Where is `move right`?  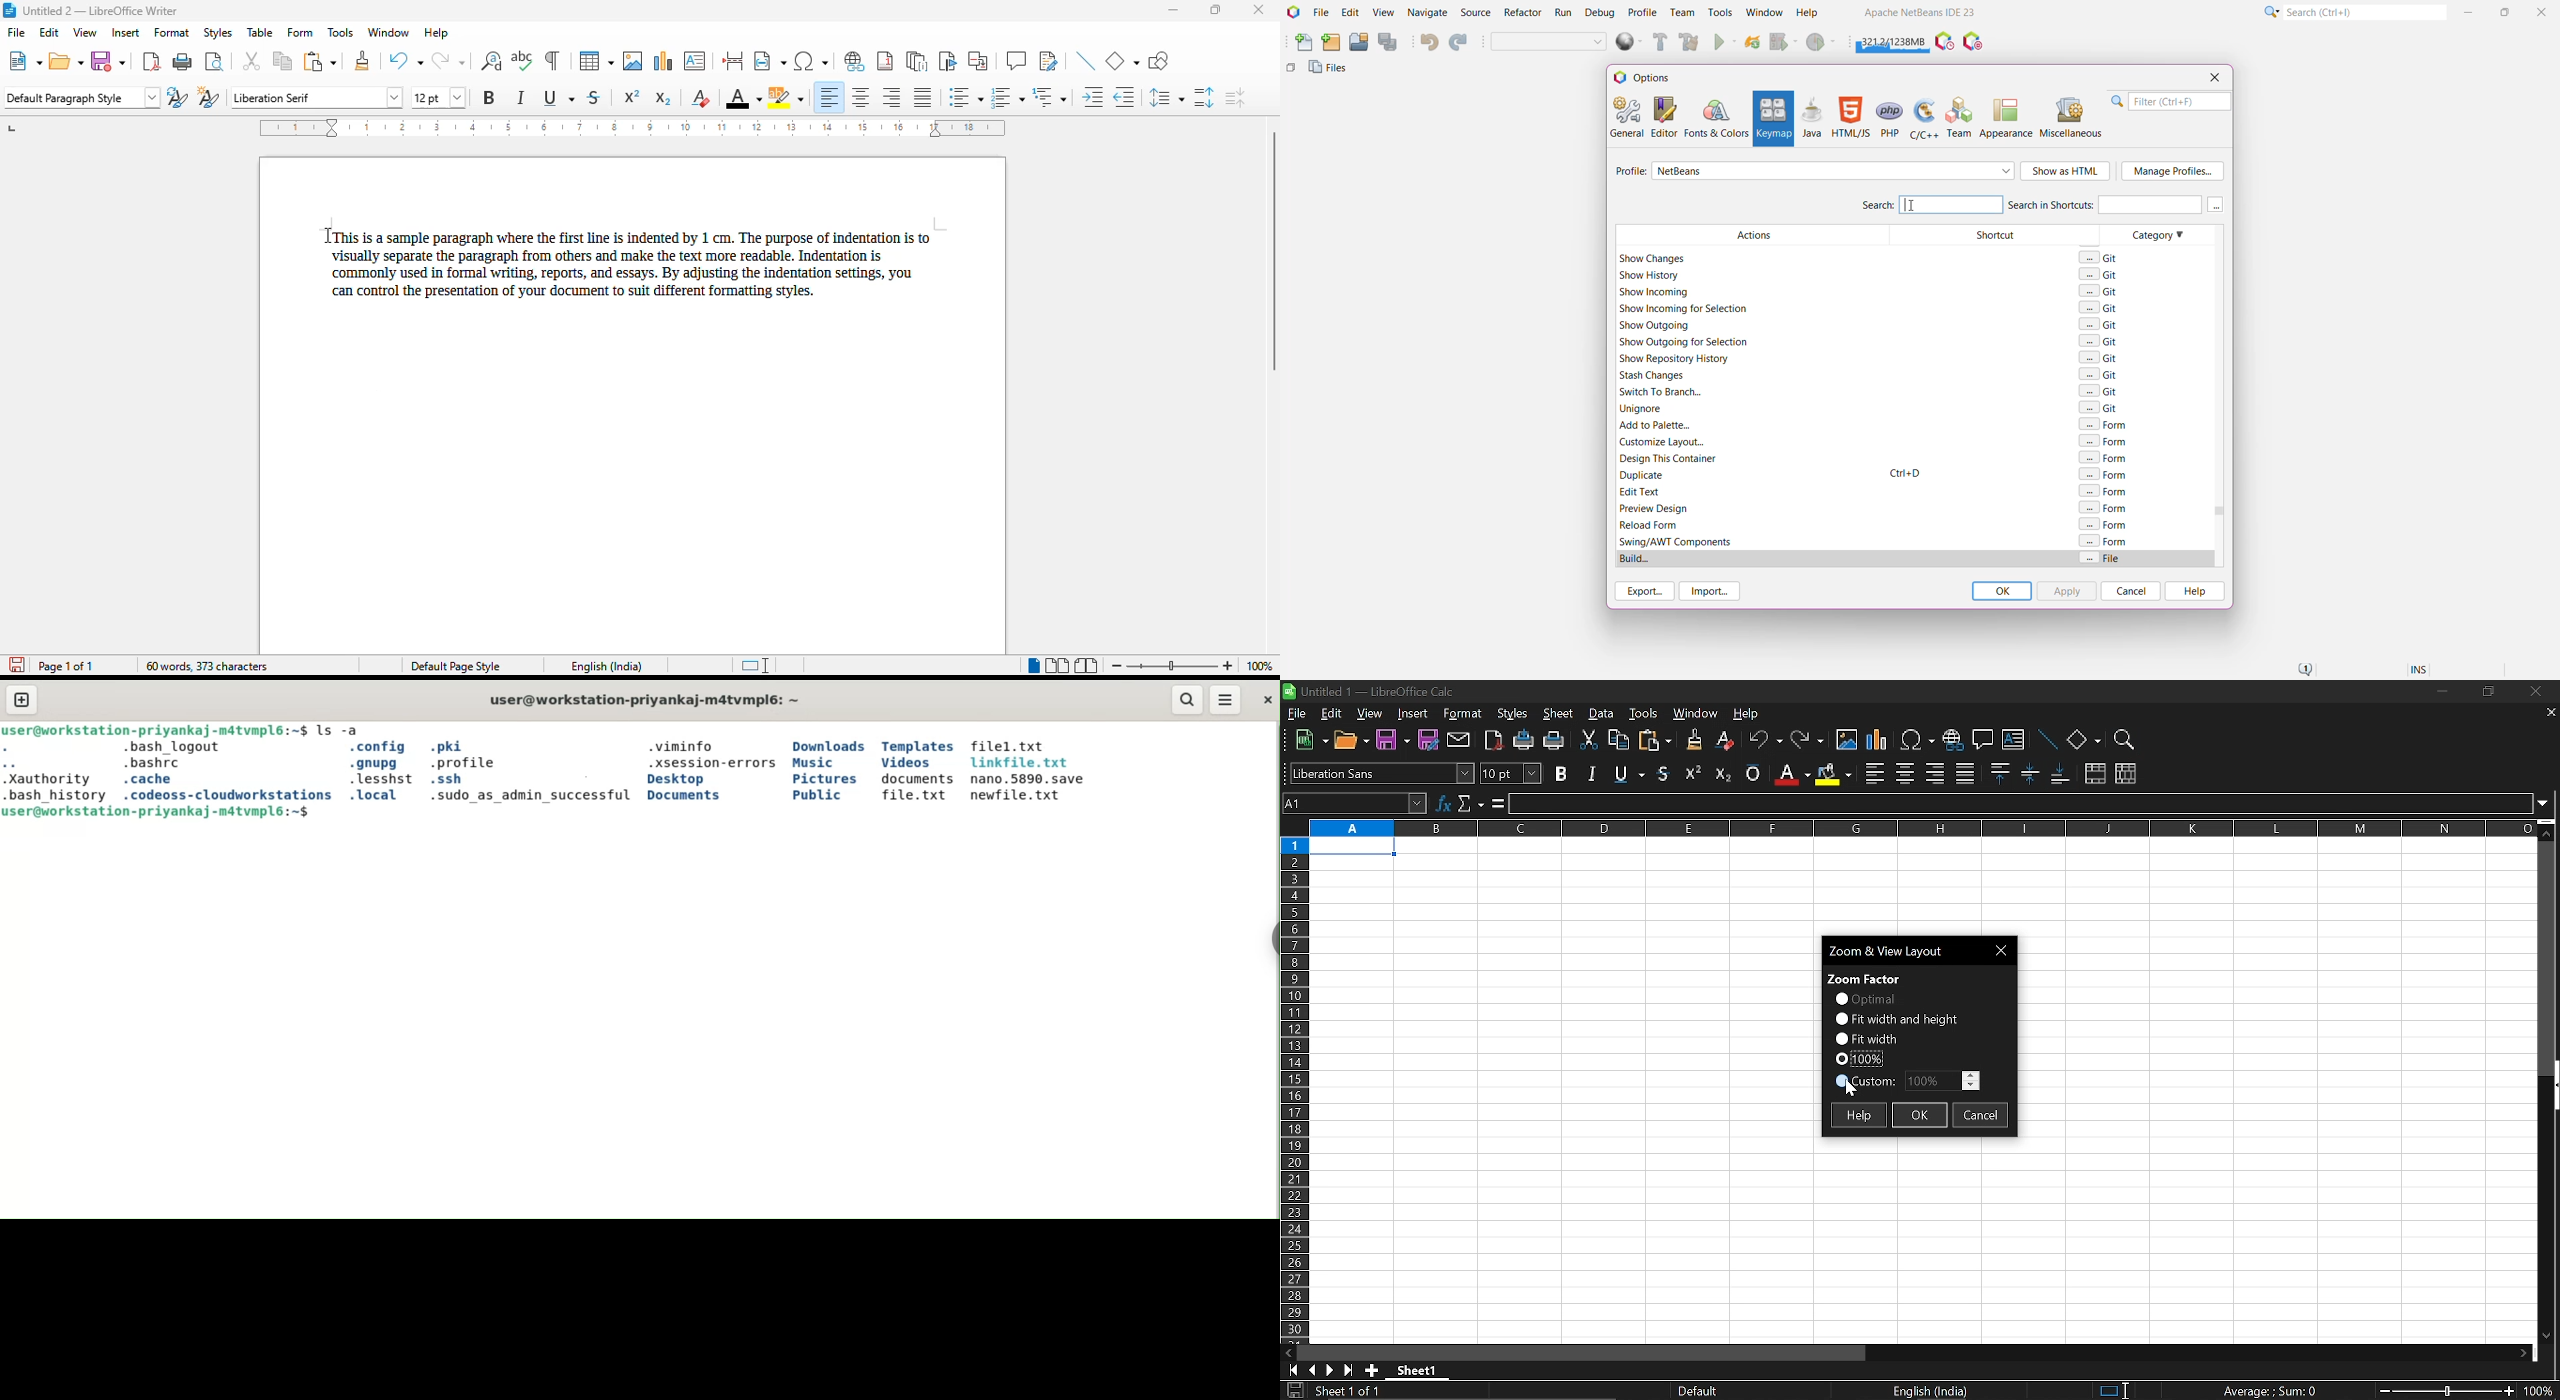
move right is located at coordinates (2528, 1353).